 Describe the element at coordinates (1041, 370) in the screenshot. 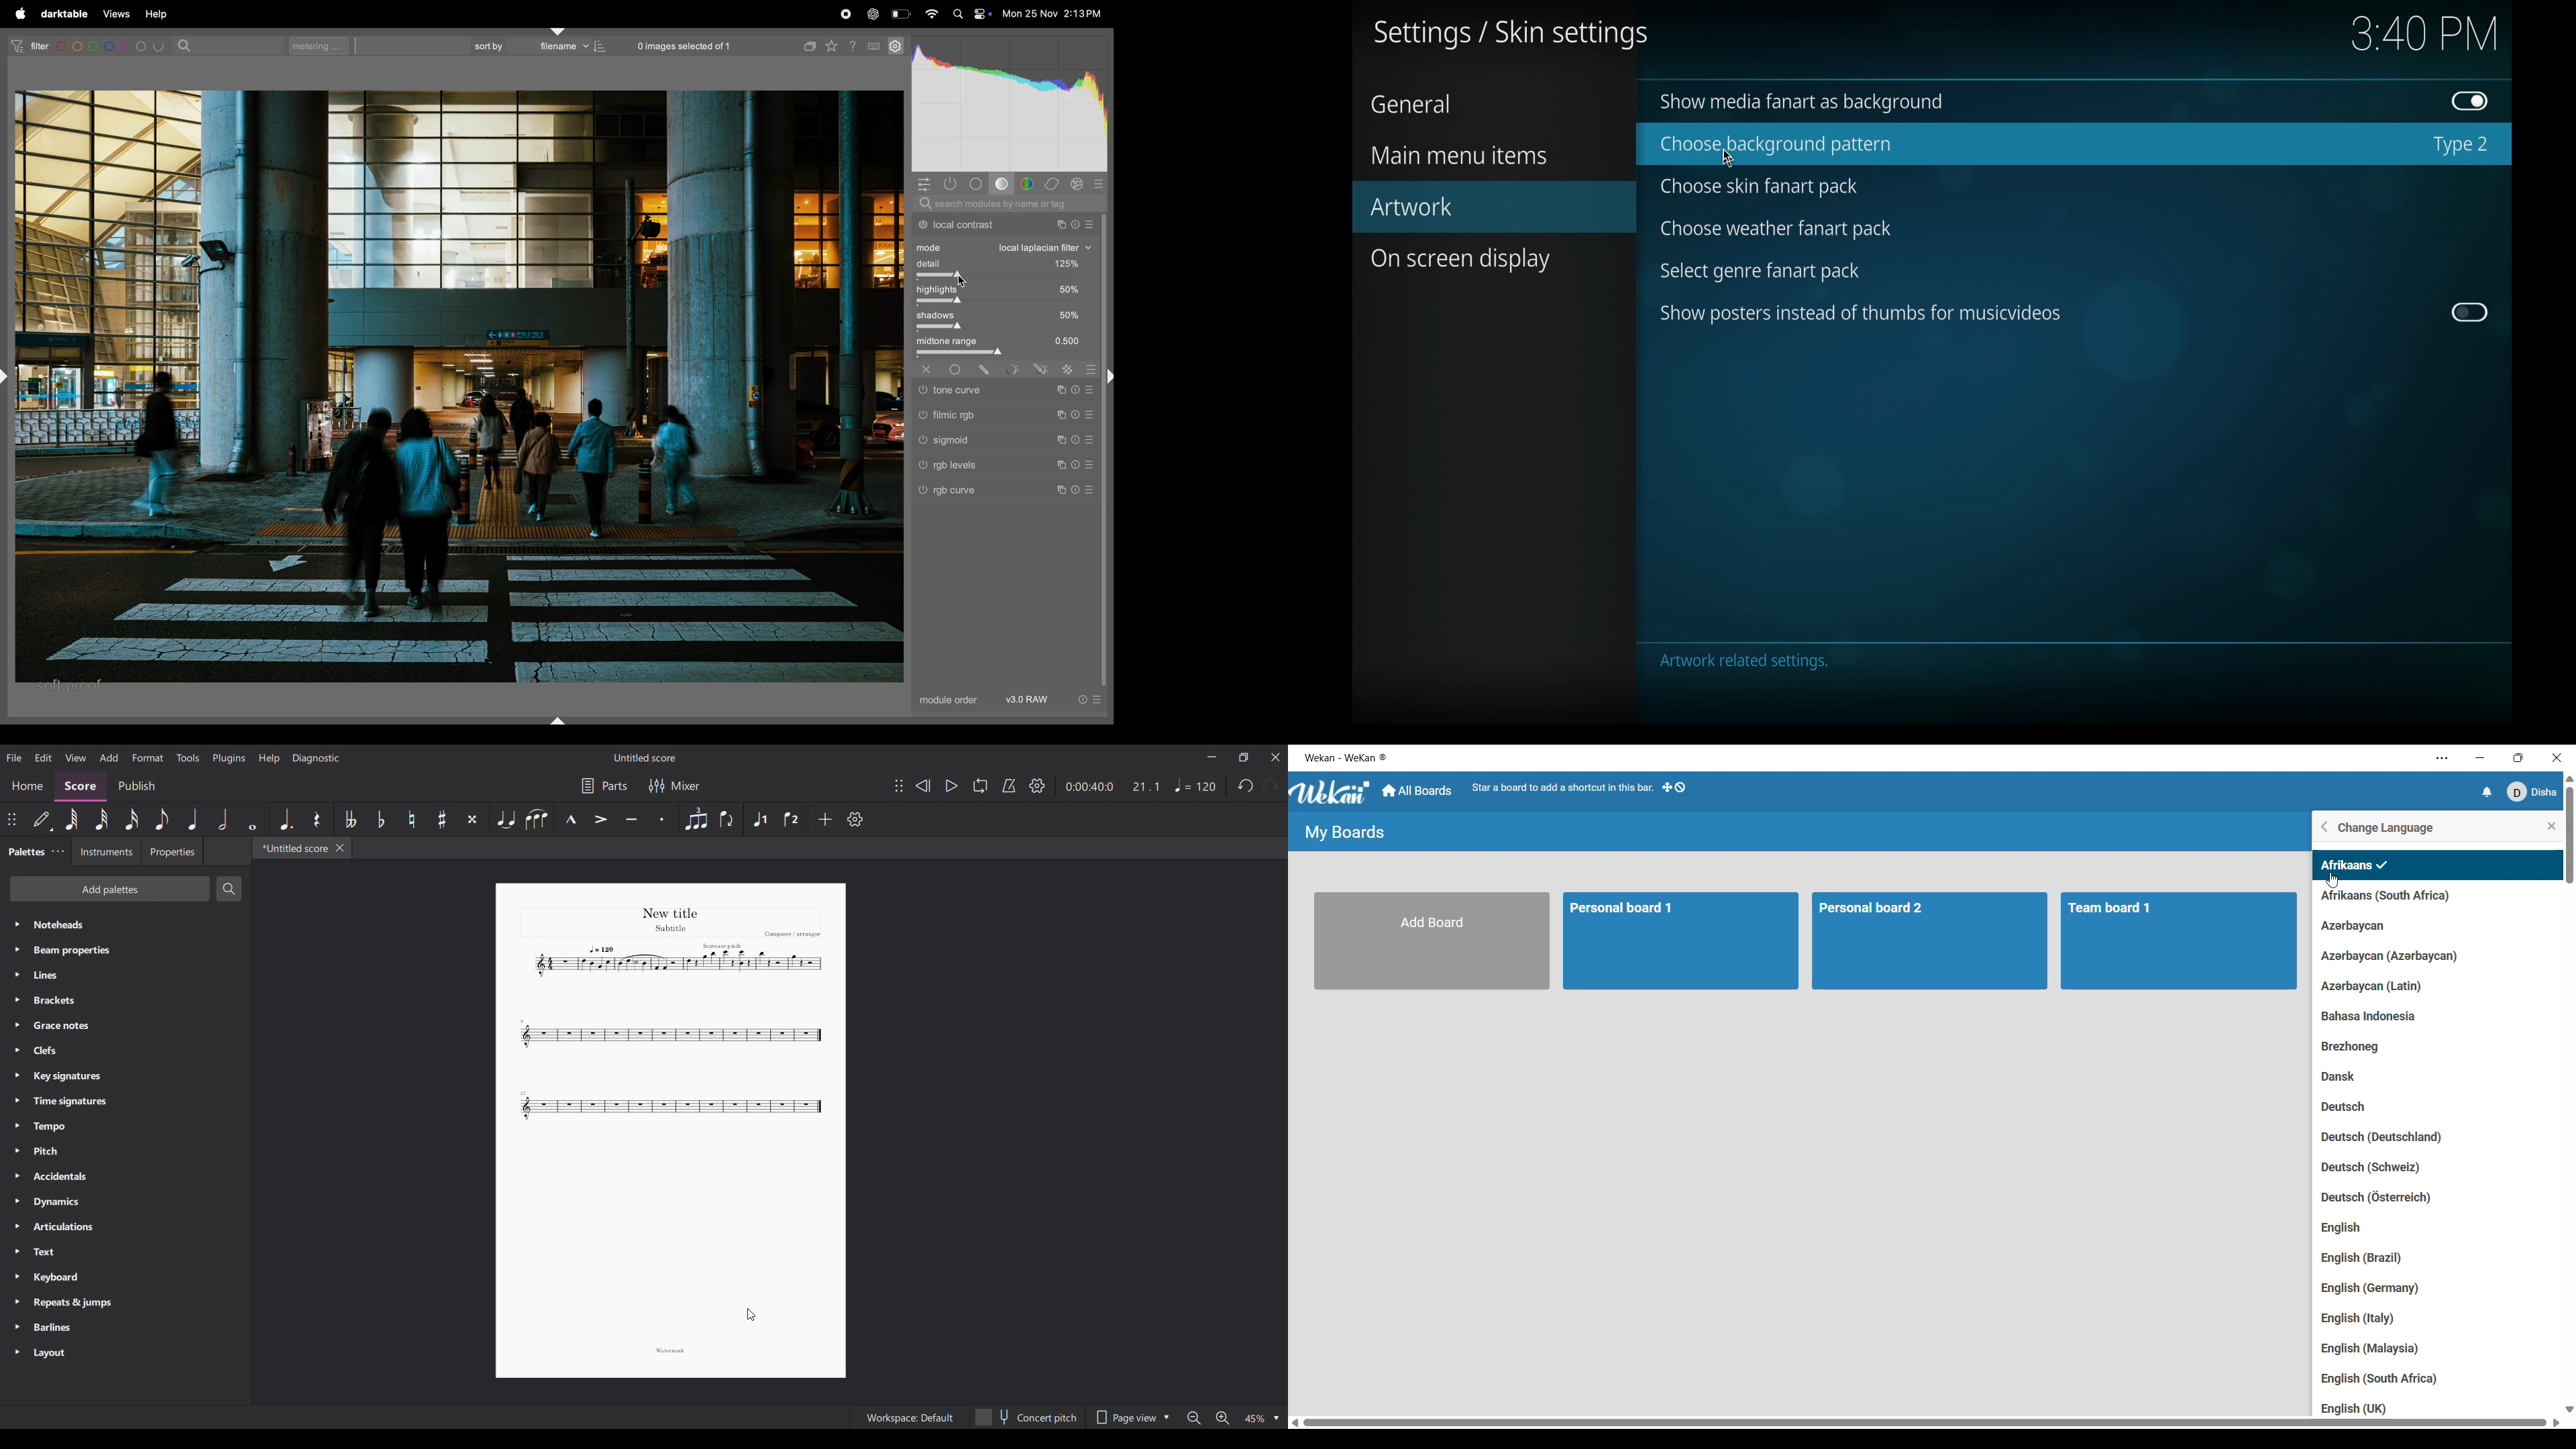

I see `drawn & parametric mask` at that location.